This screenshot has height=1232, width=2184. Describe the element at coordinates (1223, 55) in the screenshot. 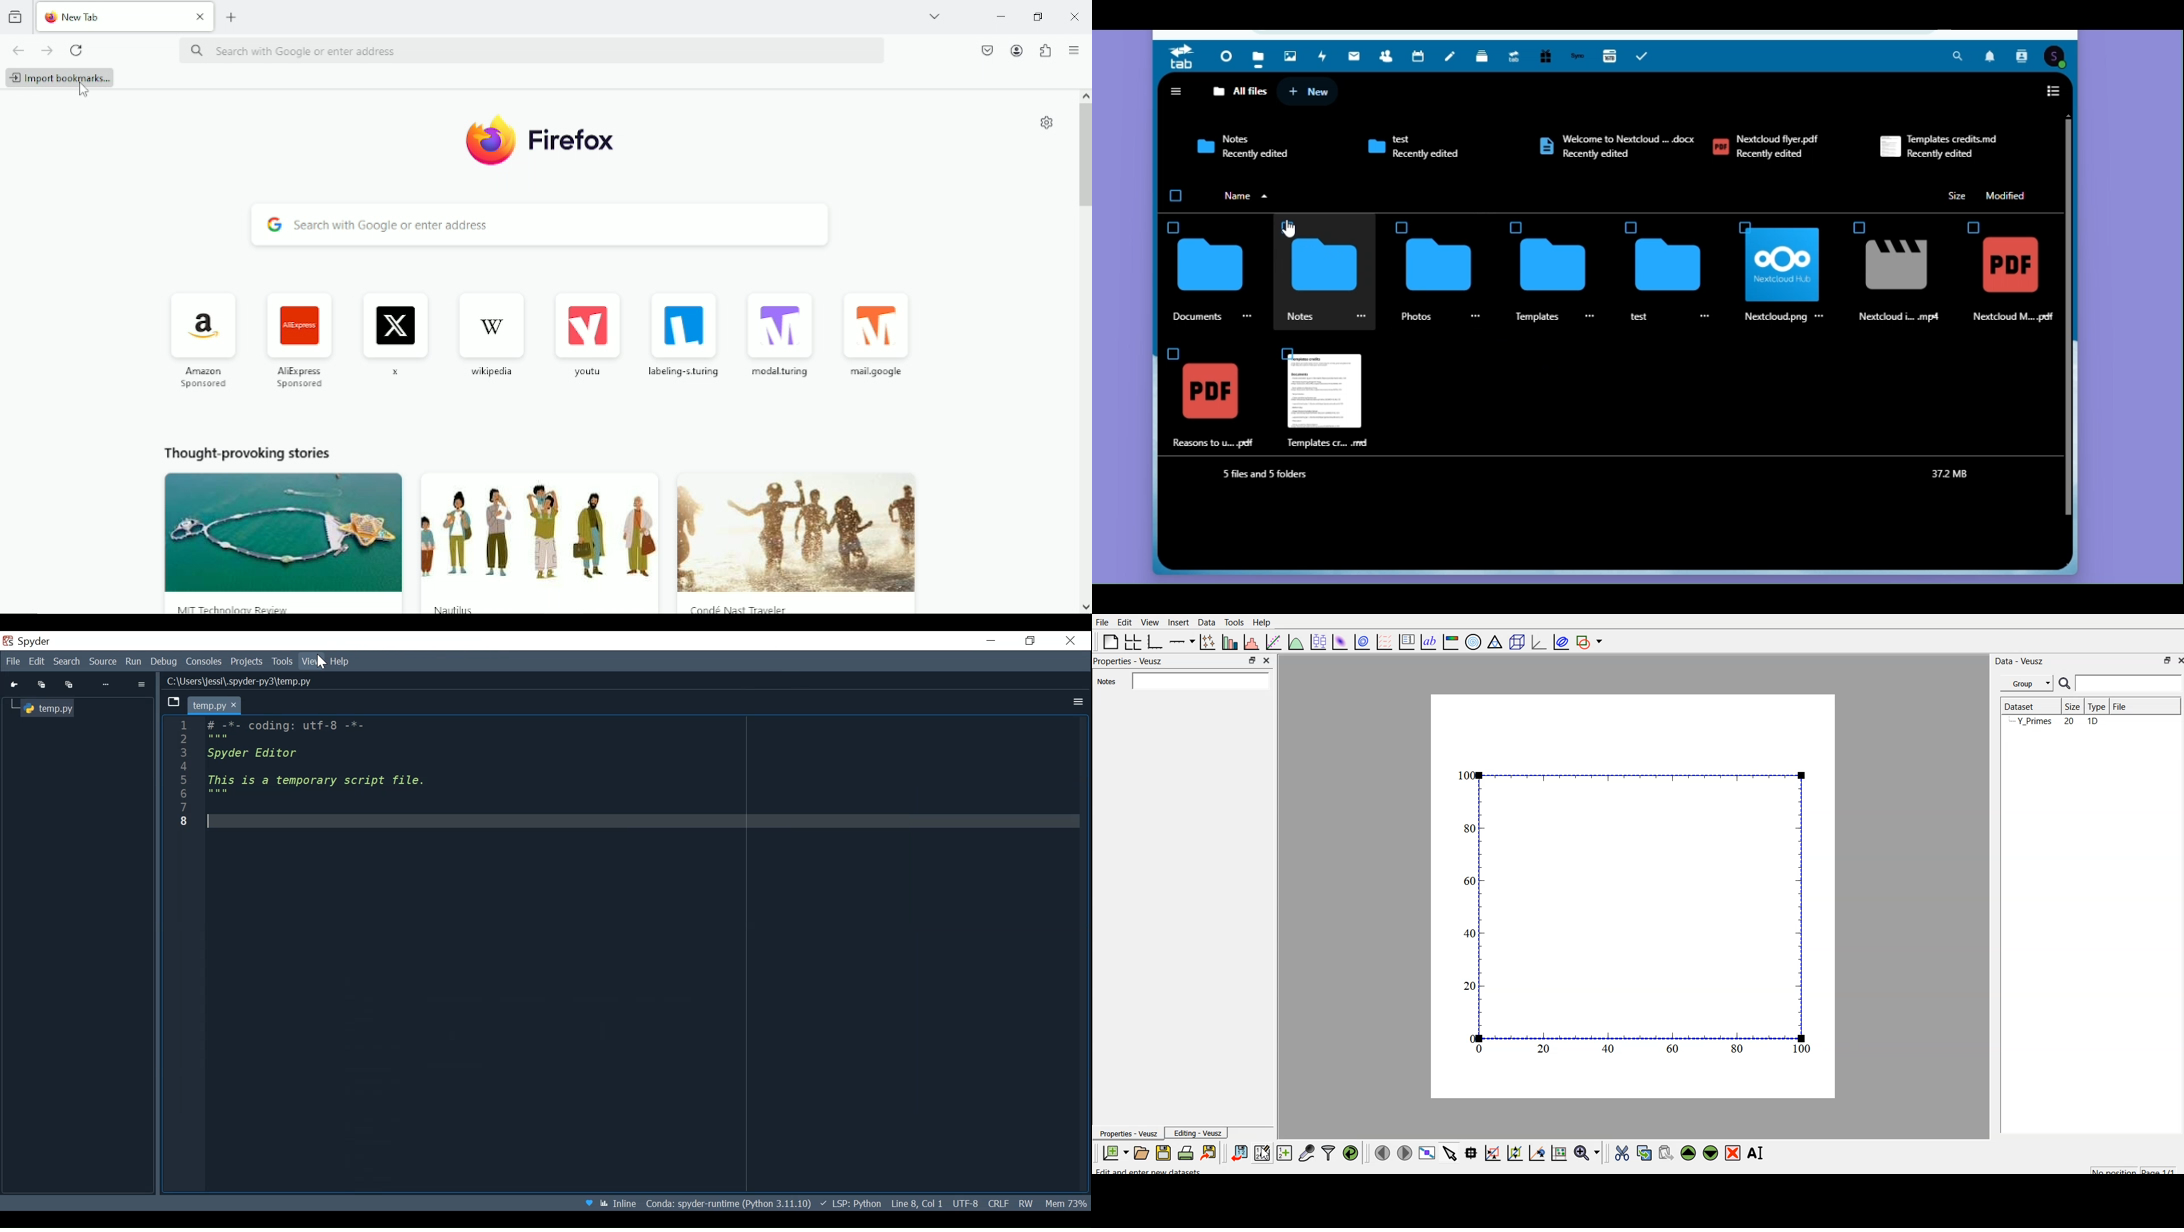

I see `Dashboard` at that location.